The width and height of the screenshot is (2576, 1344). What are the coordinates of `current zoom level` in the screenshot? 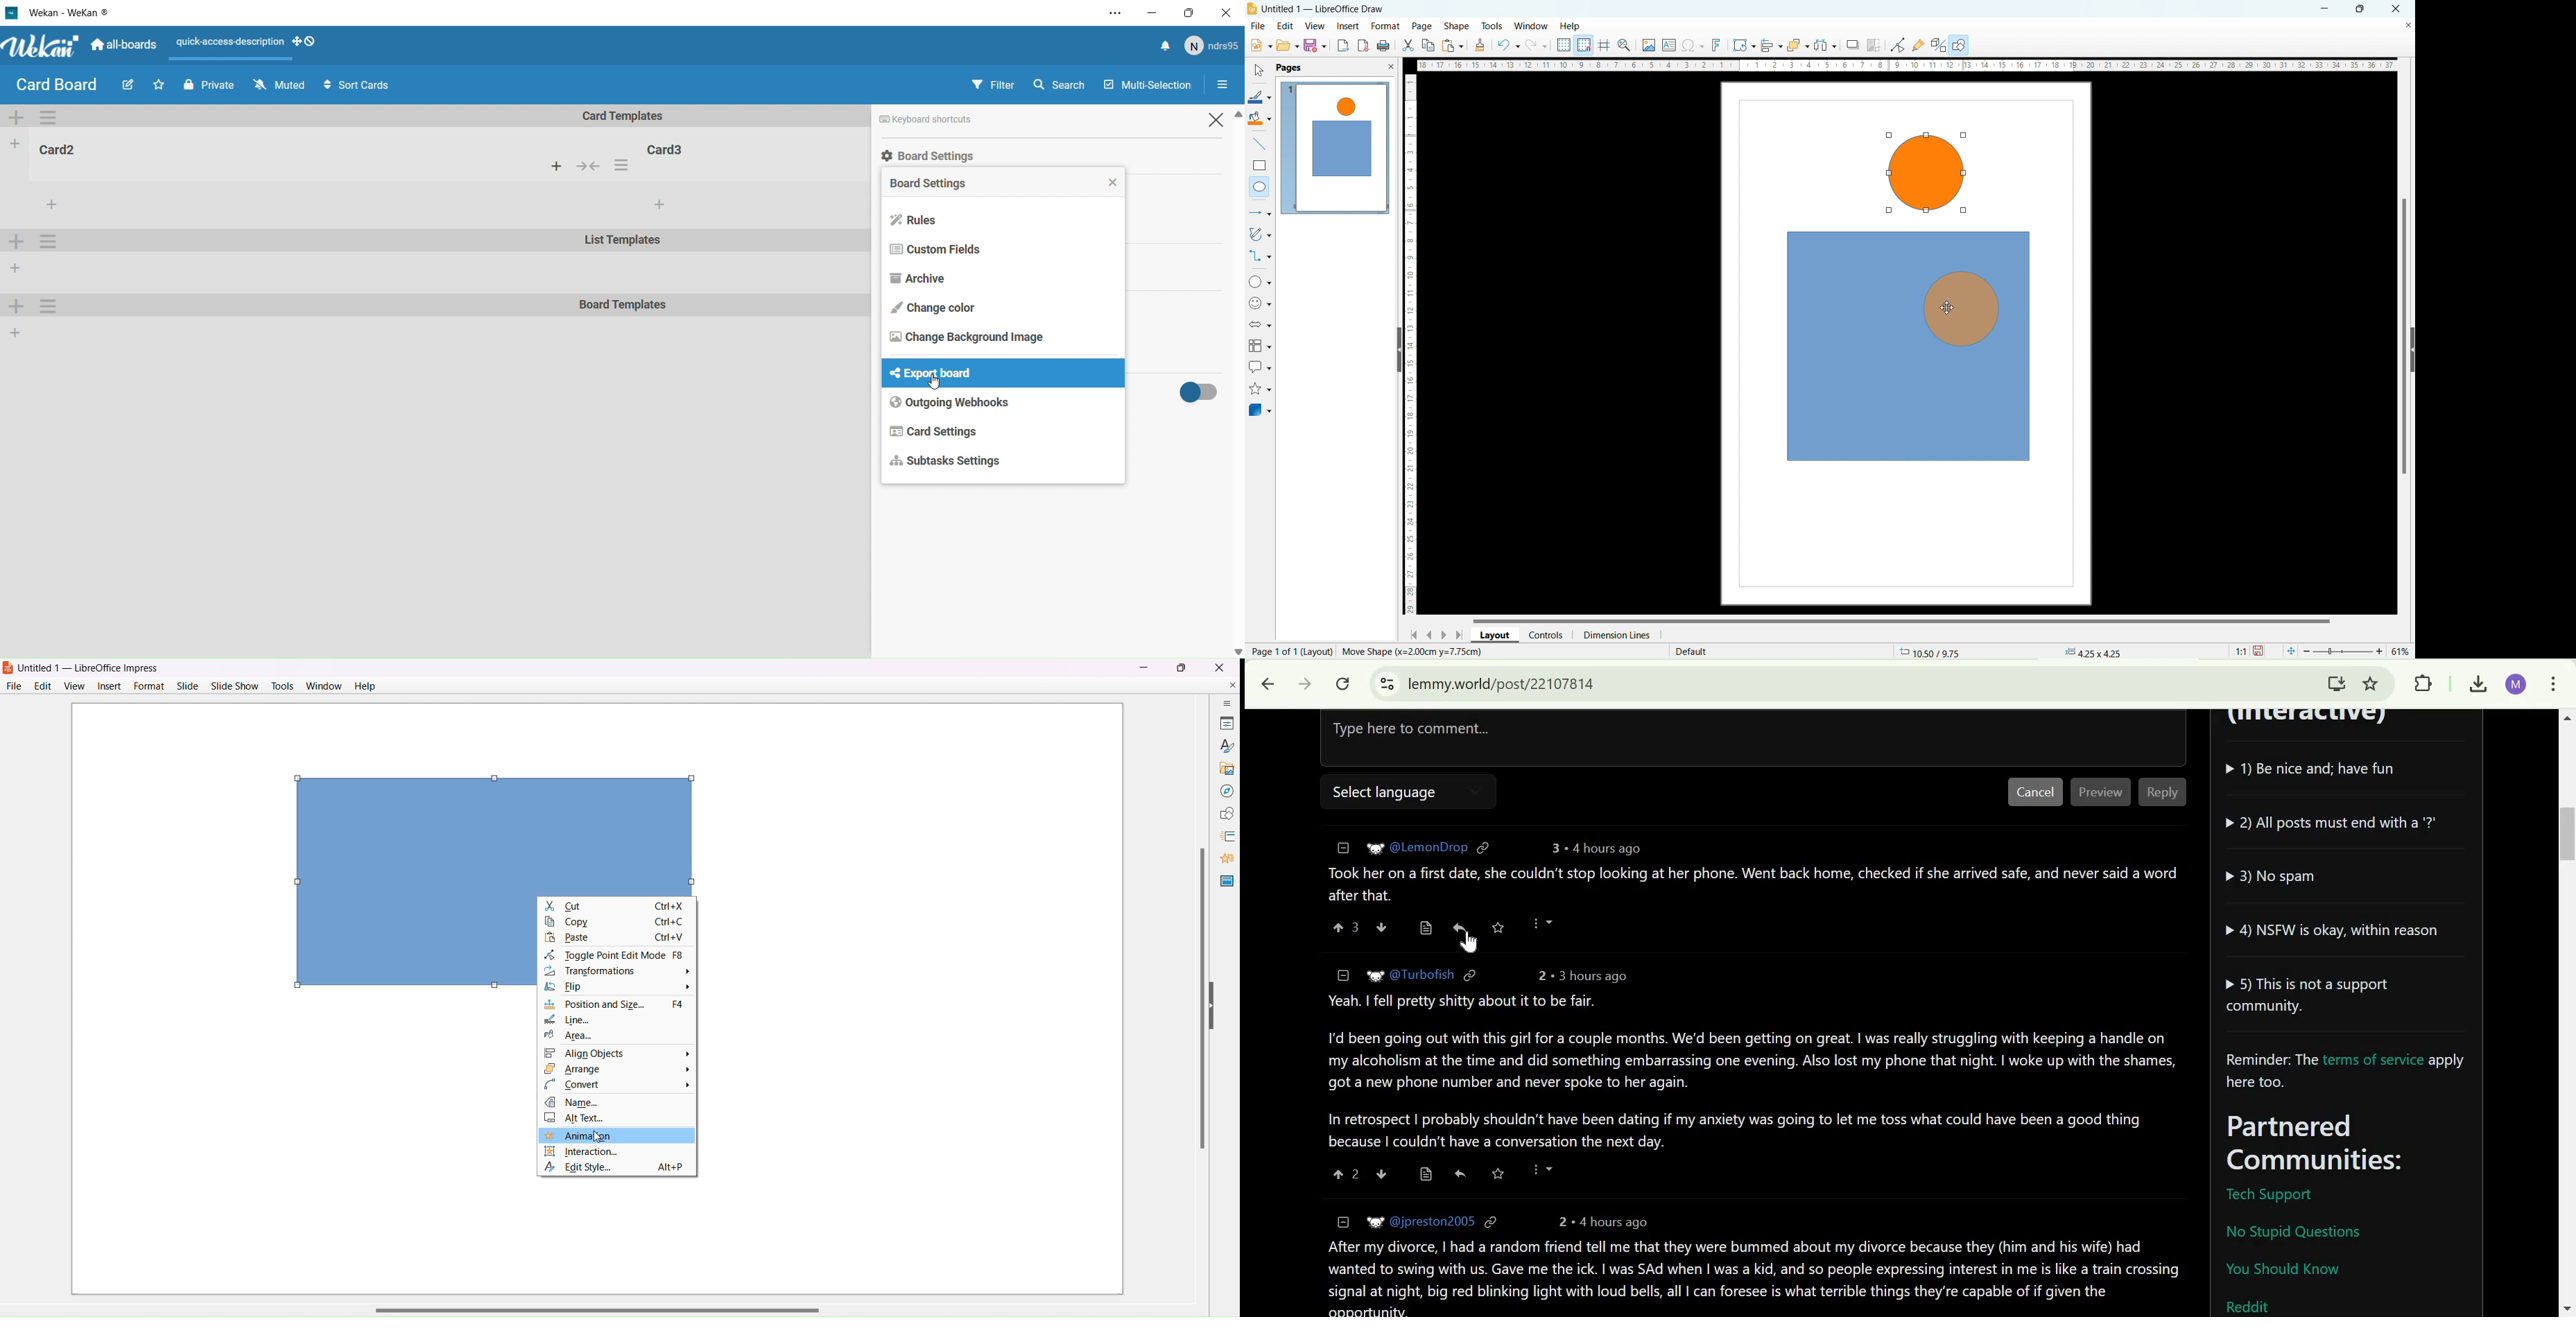 It's located at (2402, 651).